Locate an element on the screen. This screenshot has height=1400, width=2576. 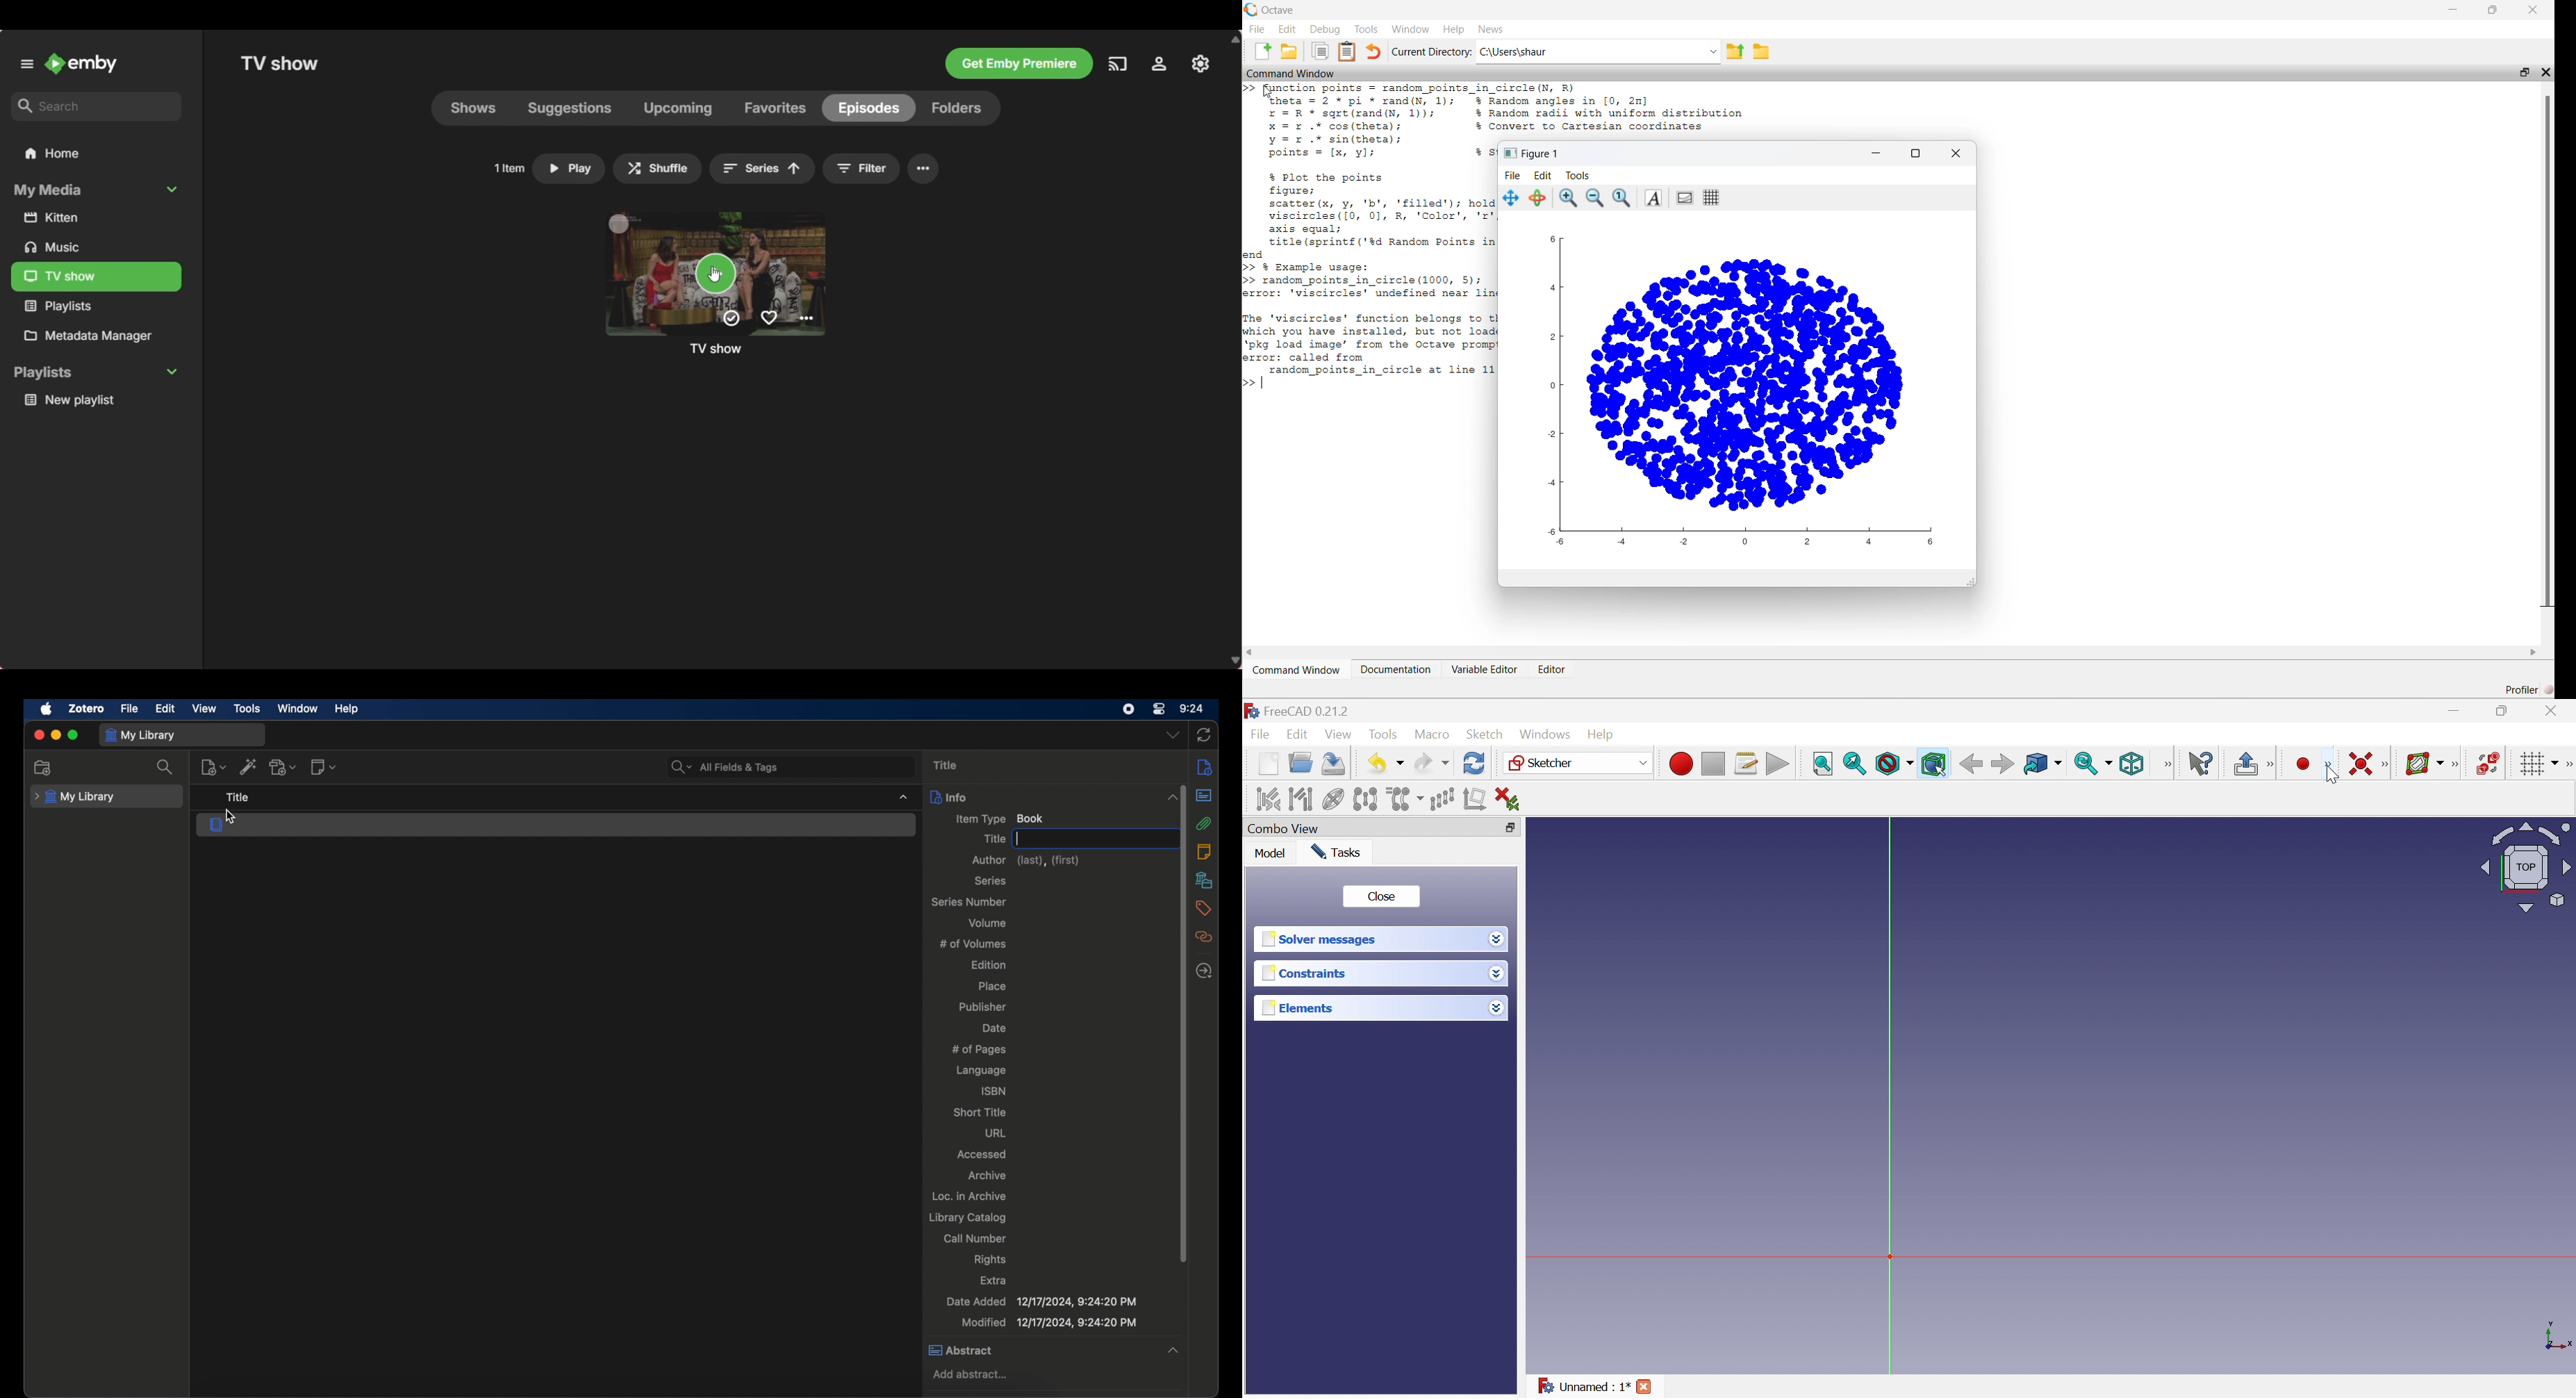
volume is located at coordinates (989, 922).